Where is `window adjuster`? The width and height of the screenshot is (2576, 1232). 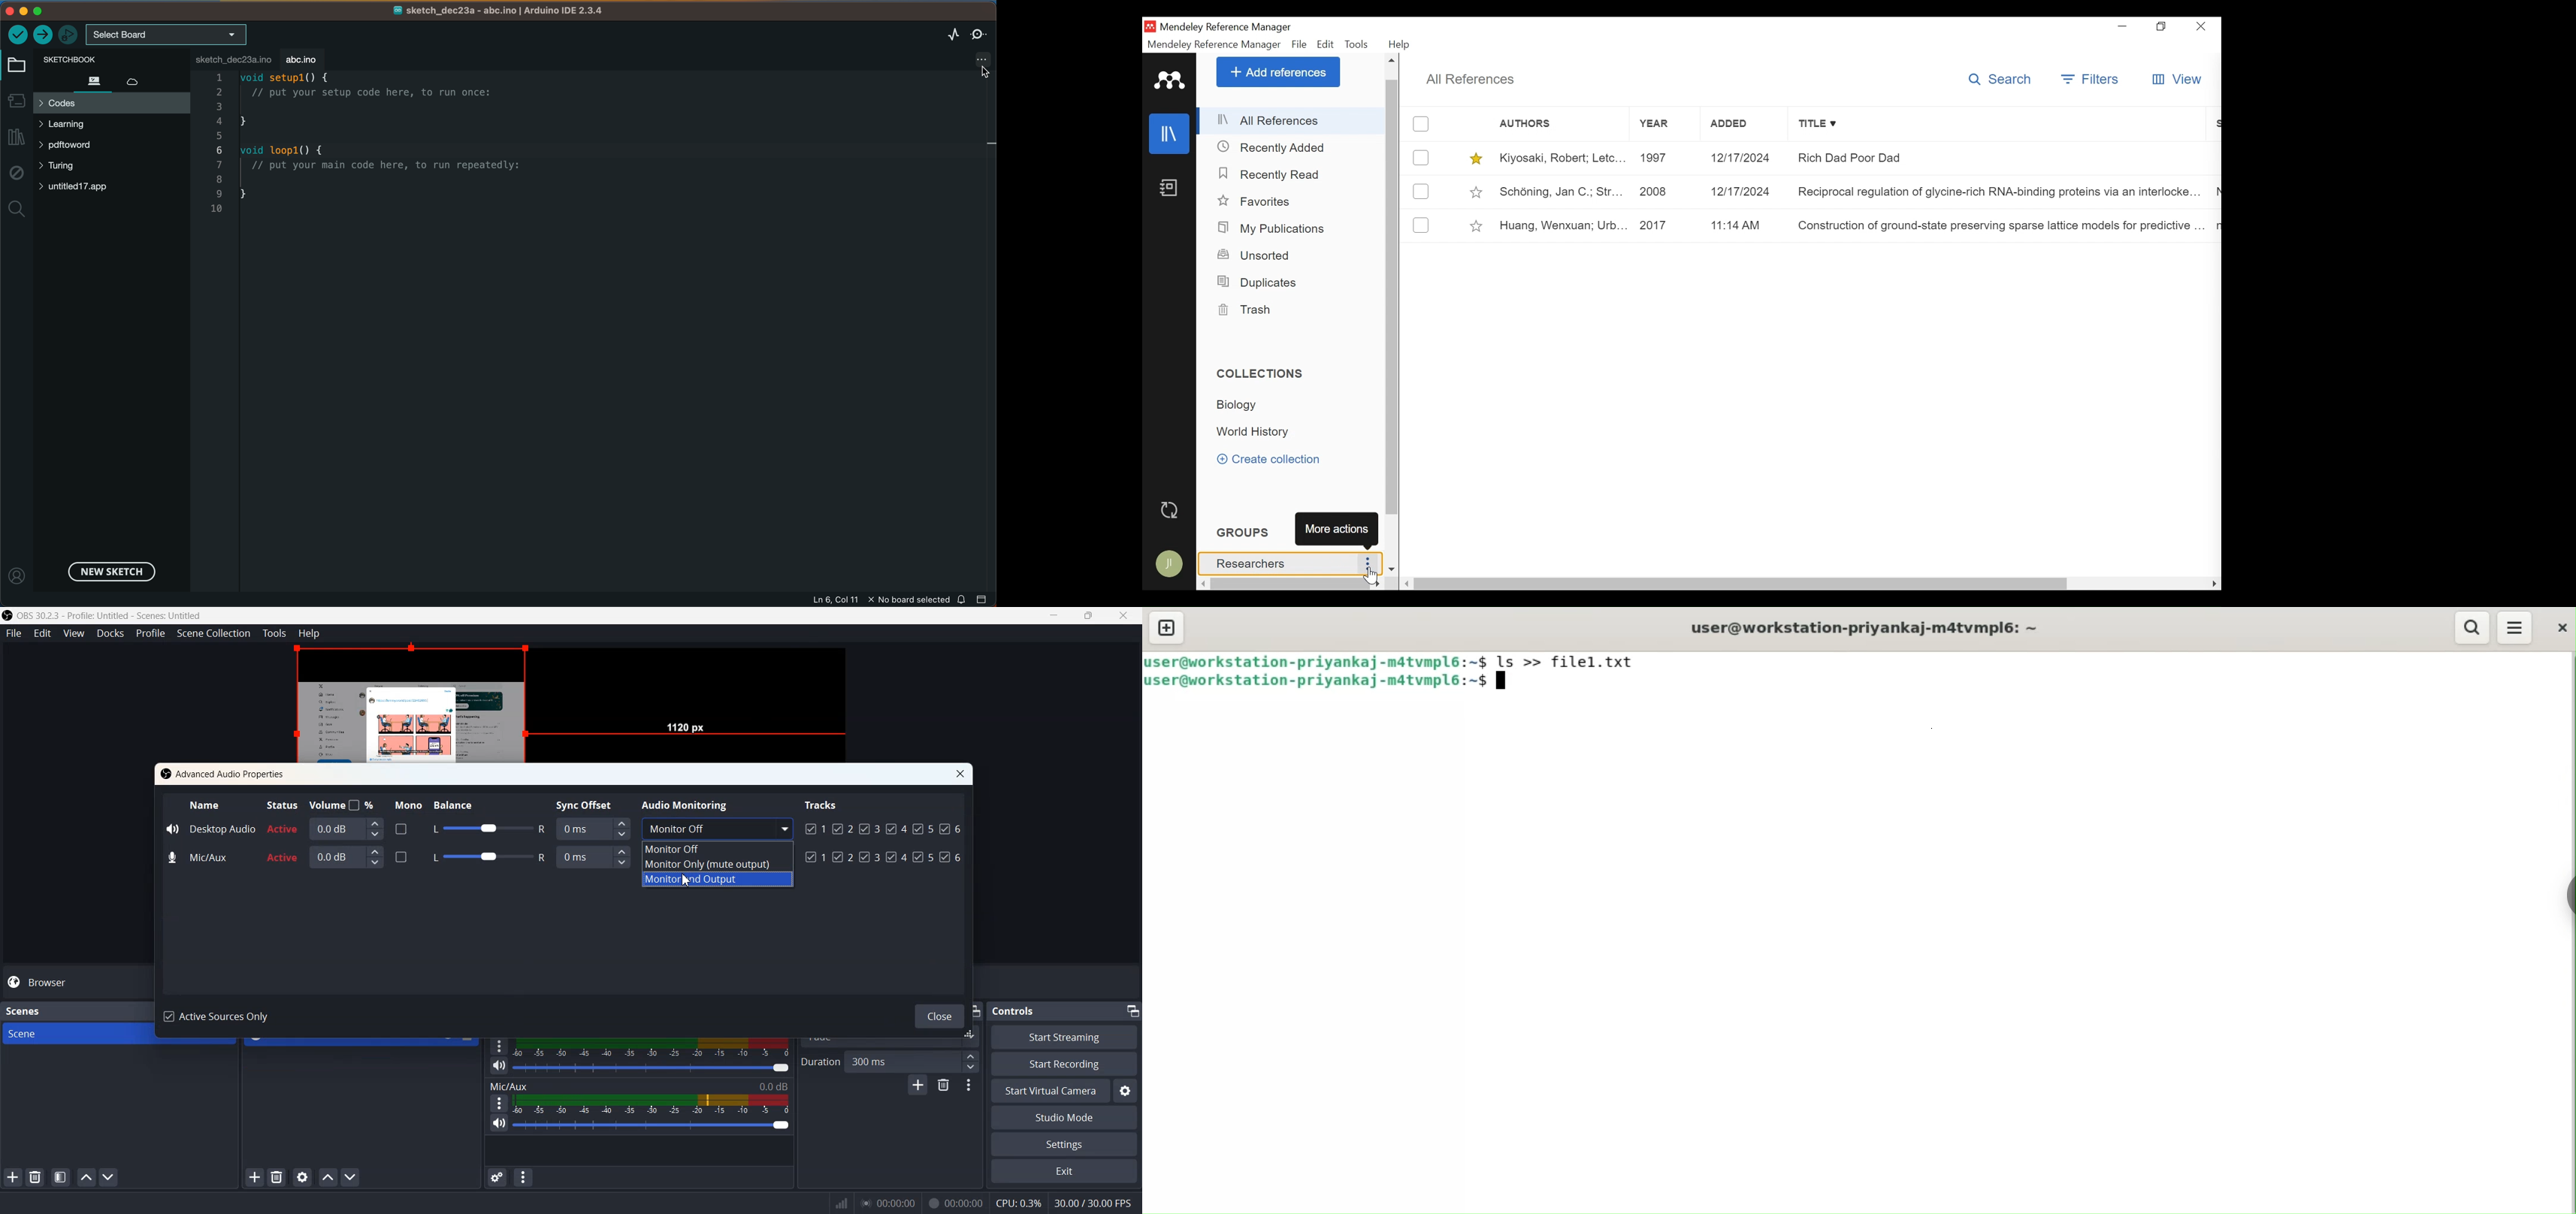 window adjuster is located at coordinates (971, 1035).